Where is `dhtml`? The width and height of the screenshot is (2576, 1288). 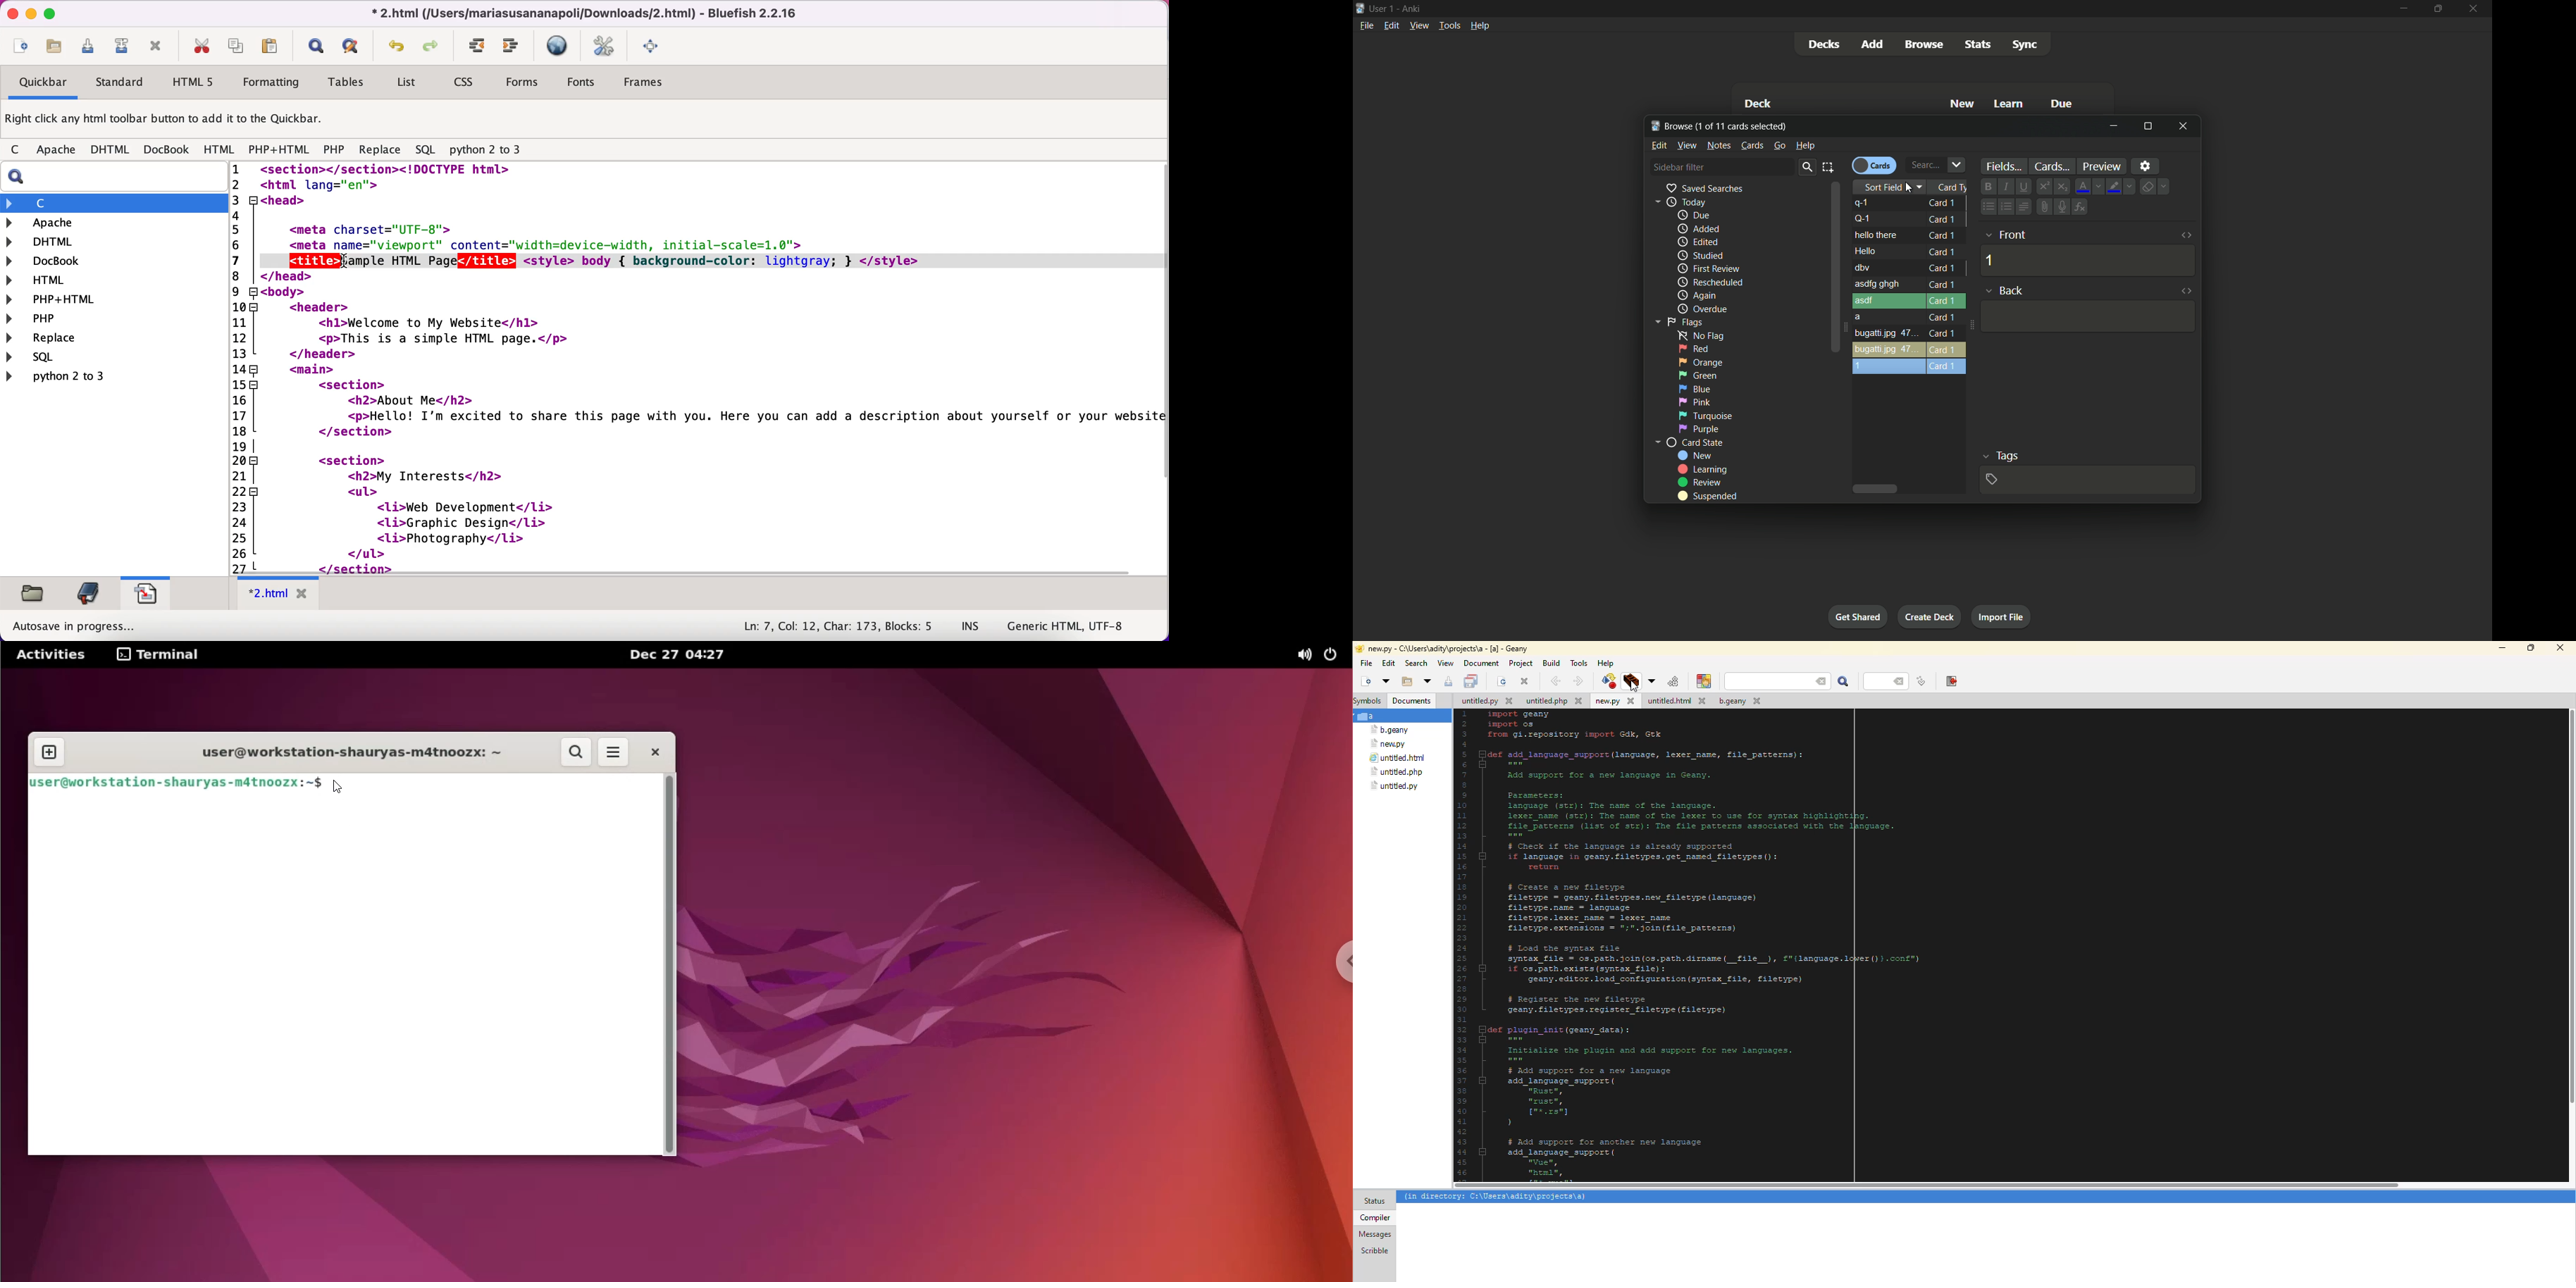
dhtml is located at coordinates (46, 241).